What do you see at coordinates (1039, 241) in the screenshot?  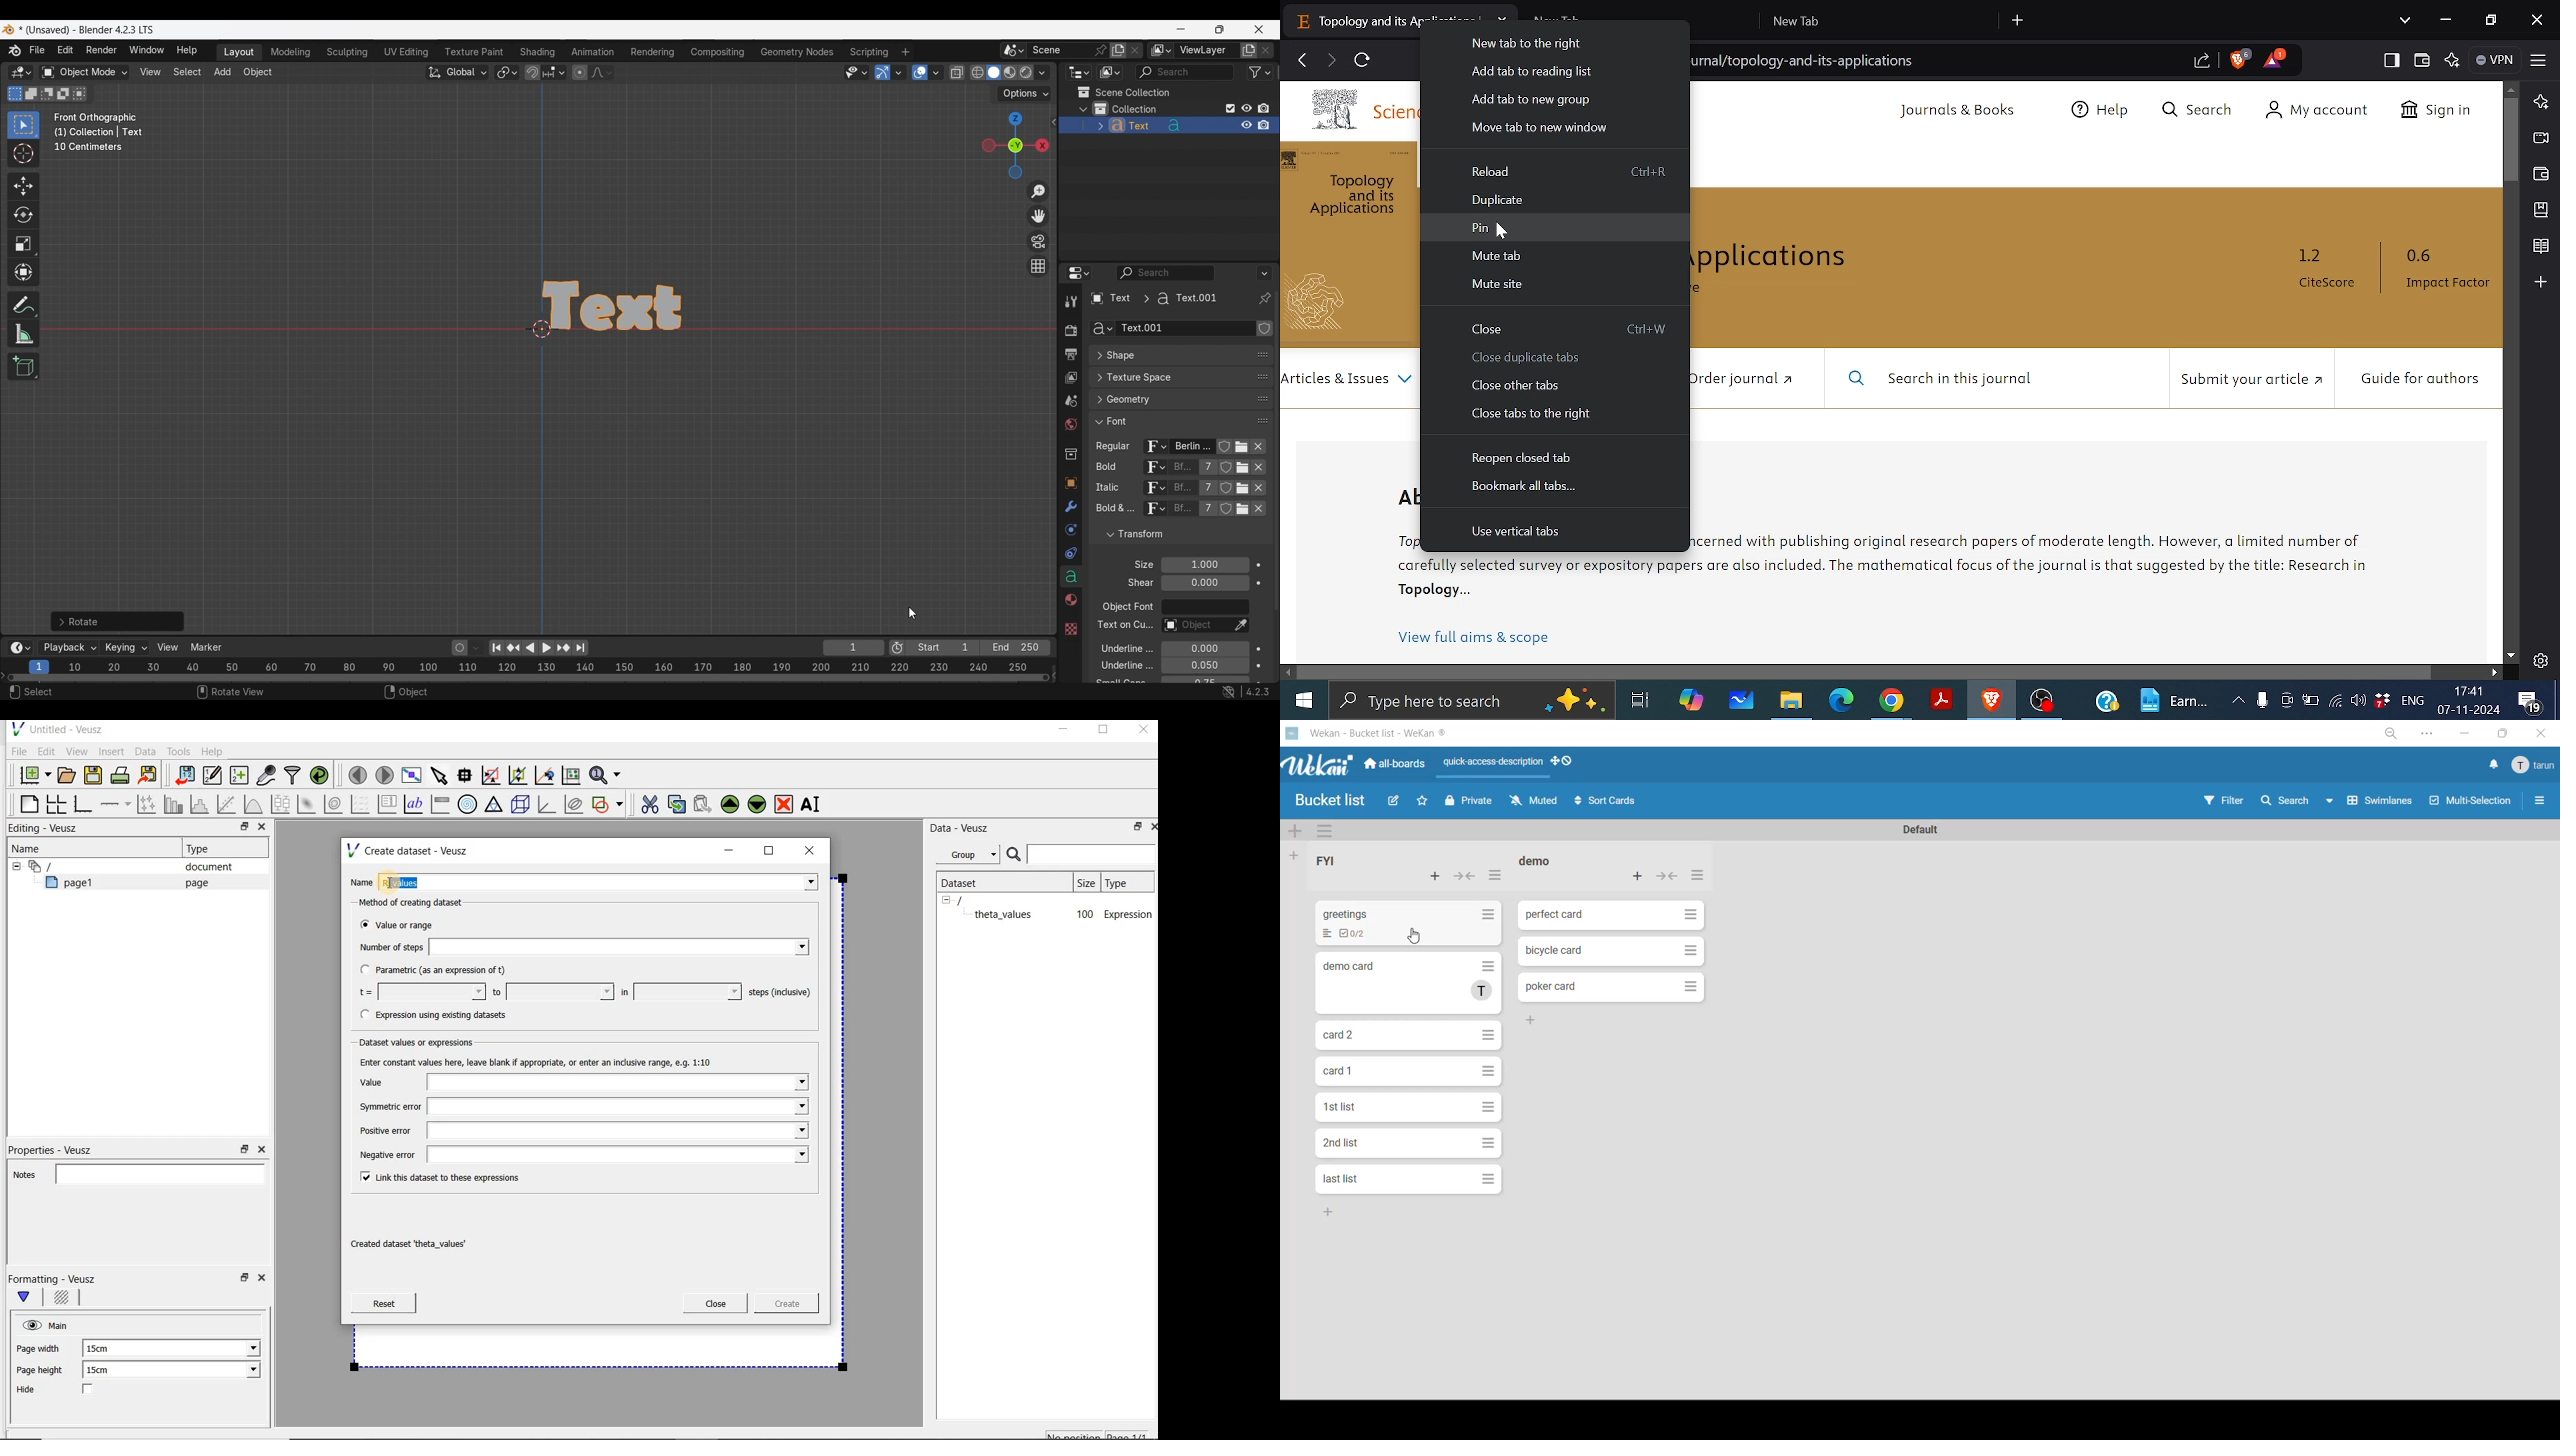 I see `Toggle camera view` at bounding box center [1039, 241].